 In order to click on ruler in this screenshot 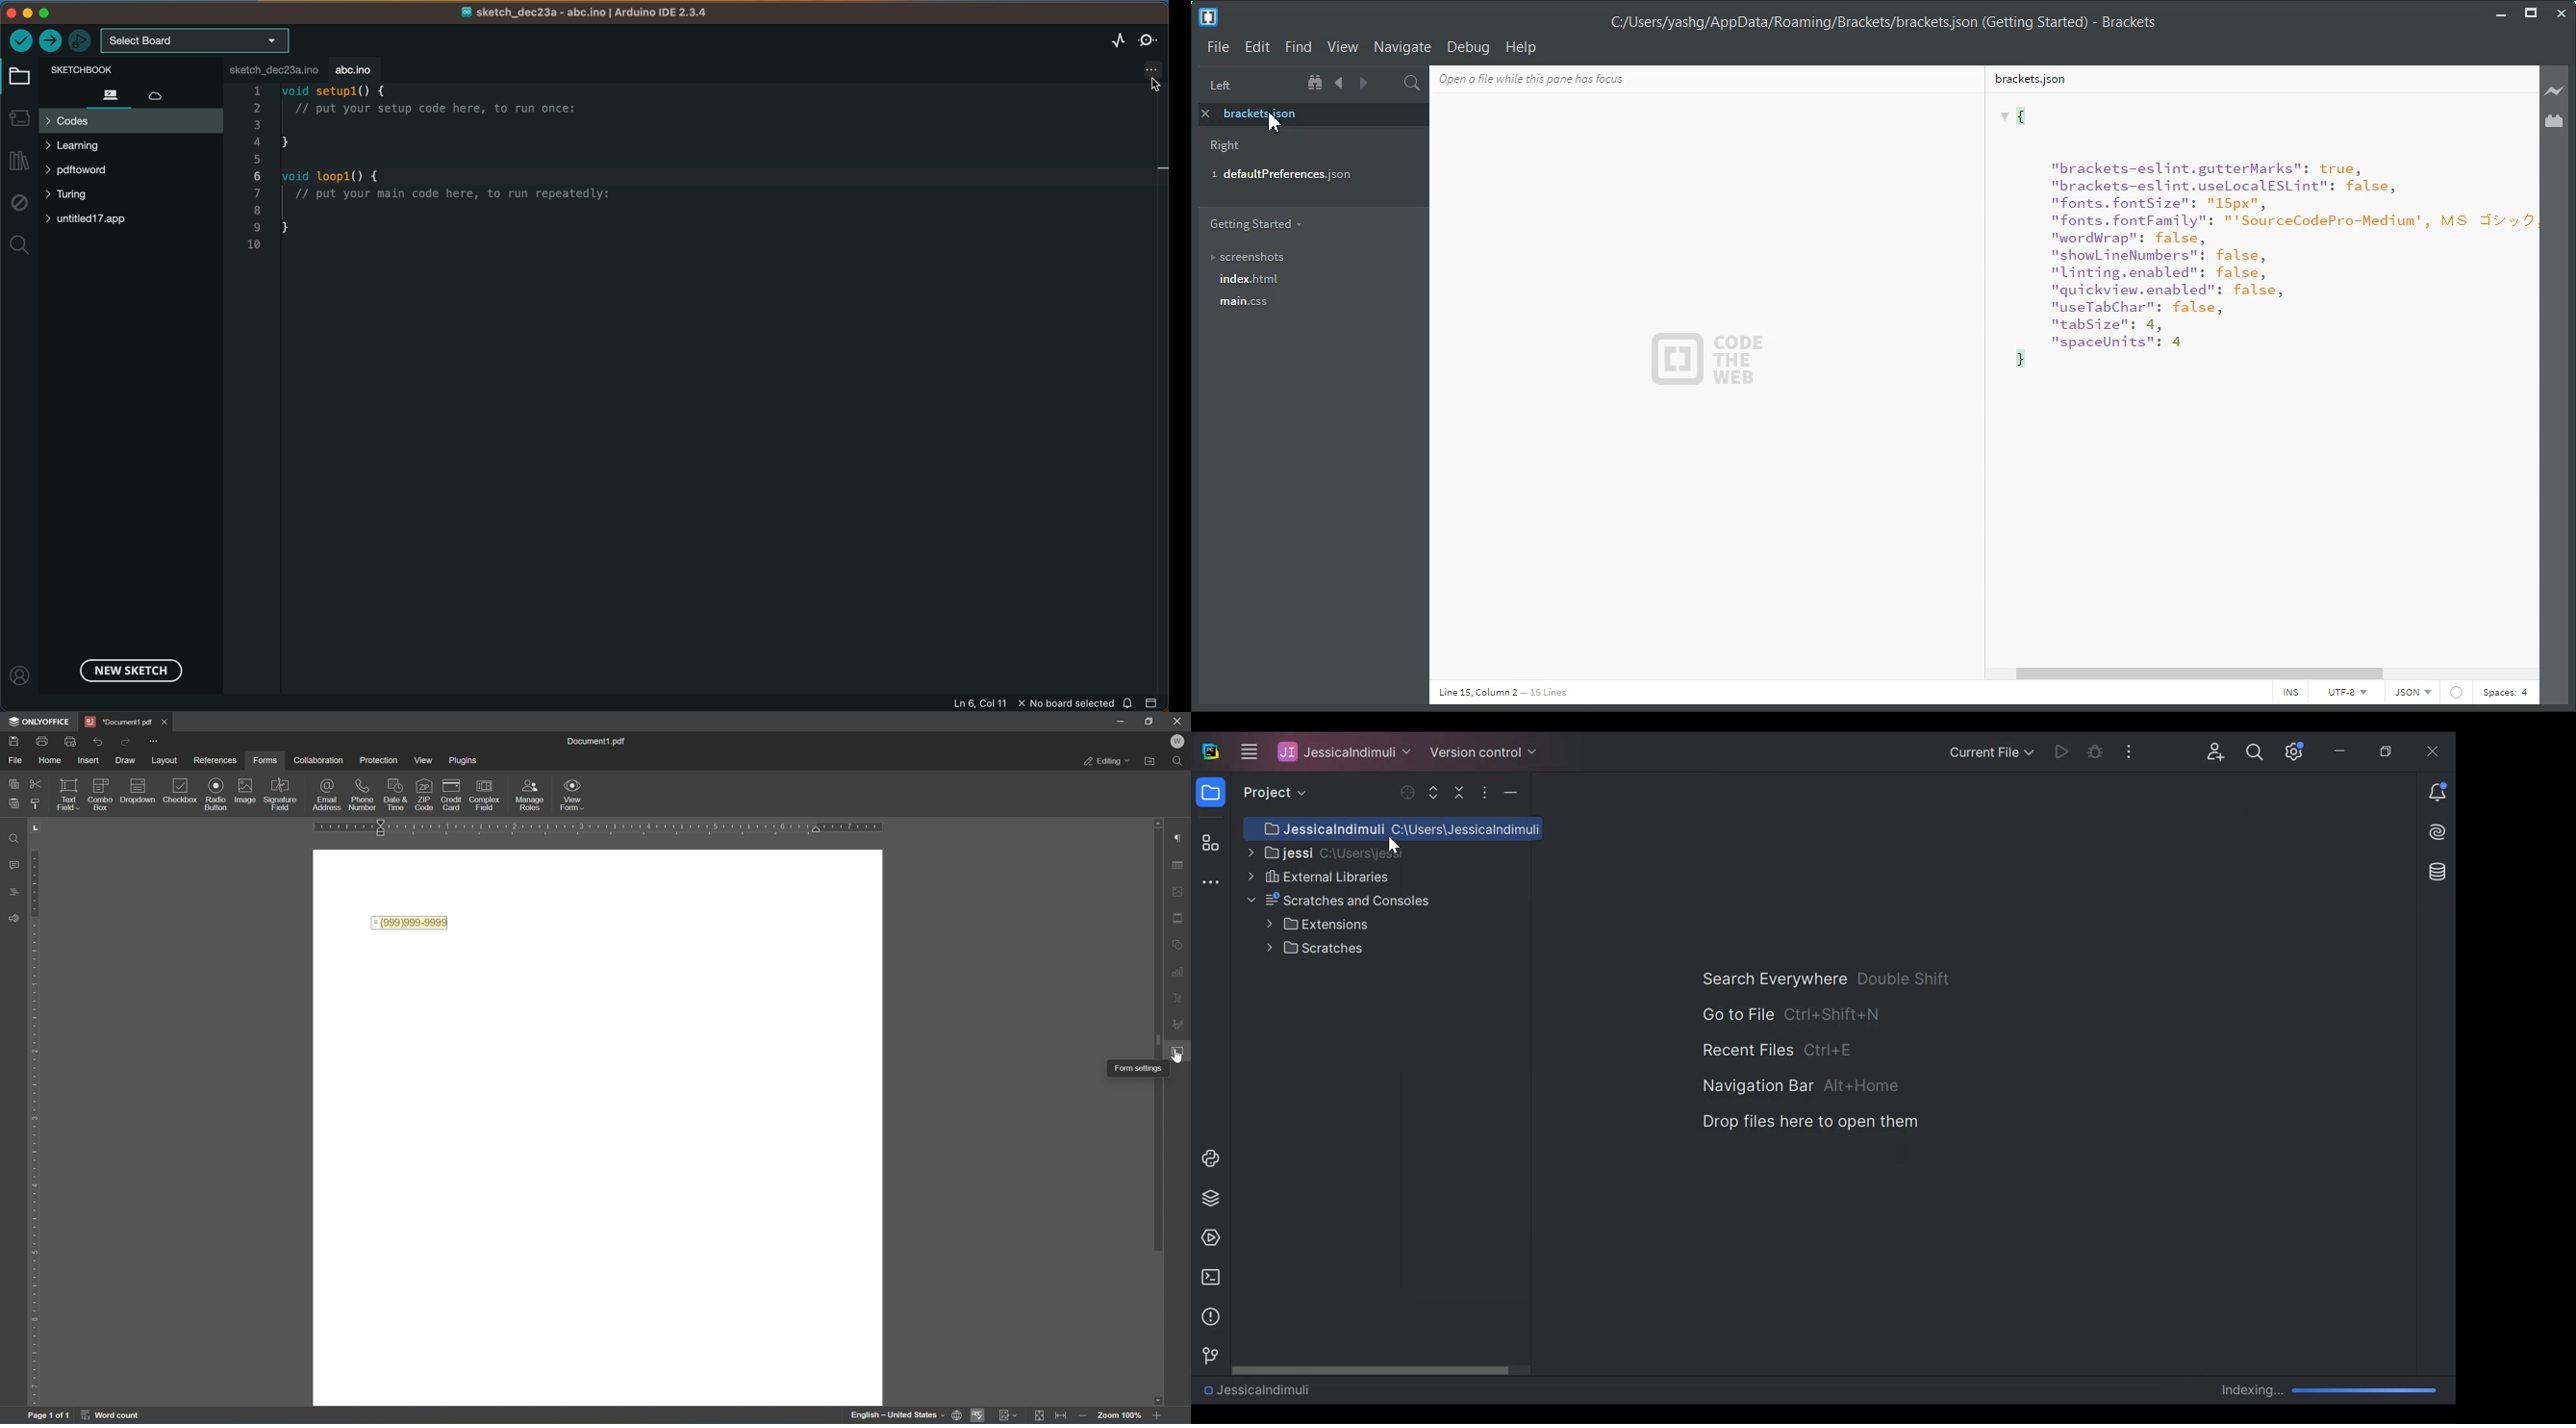, I will do `click(35, 1113)`.